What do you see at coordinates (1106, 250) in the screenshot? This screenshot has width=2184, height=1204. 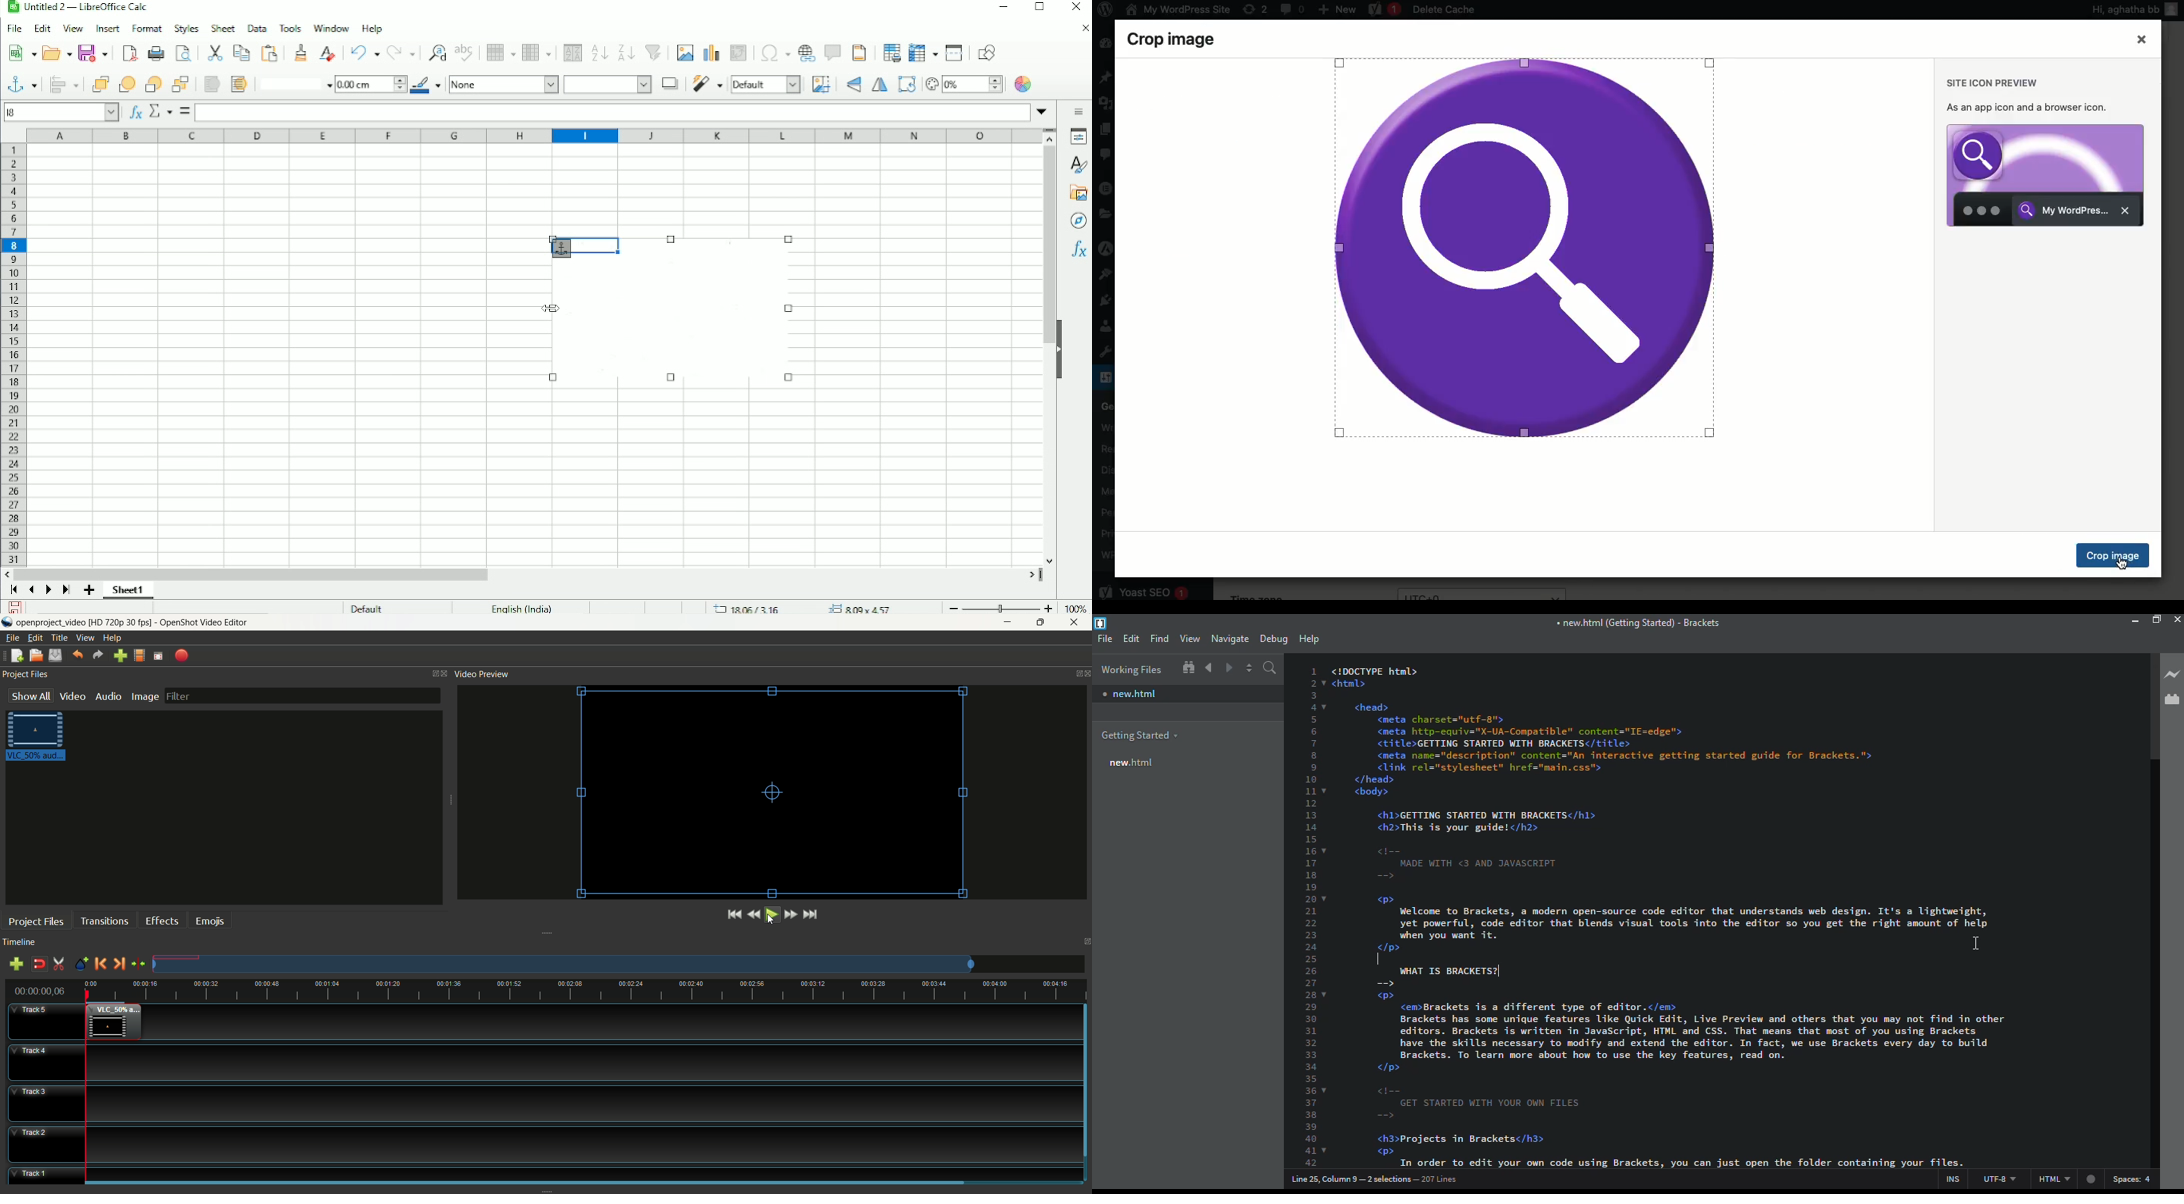 I see `Astra` at bounding box center [1106, 250].